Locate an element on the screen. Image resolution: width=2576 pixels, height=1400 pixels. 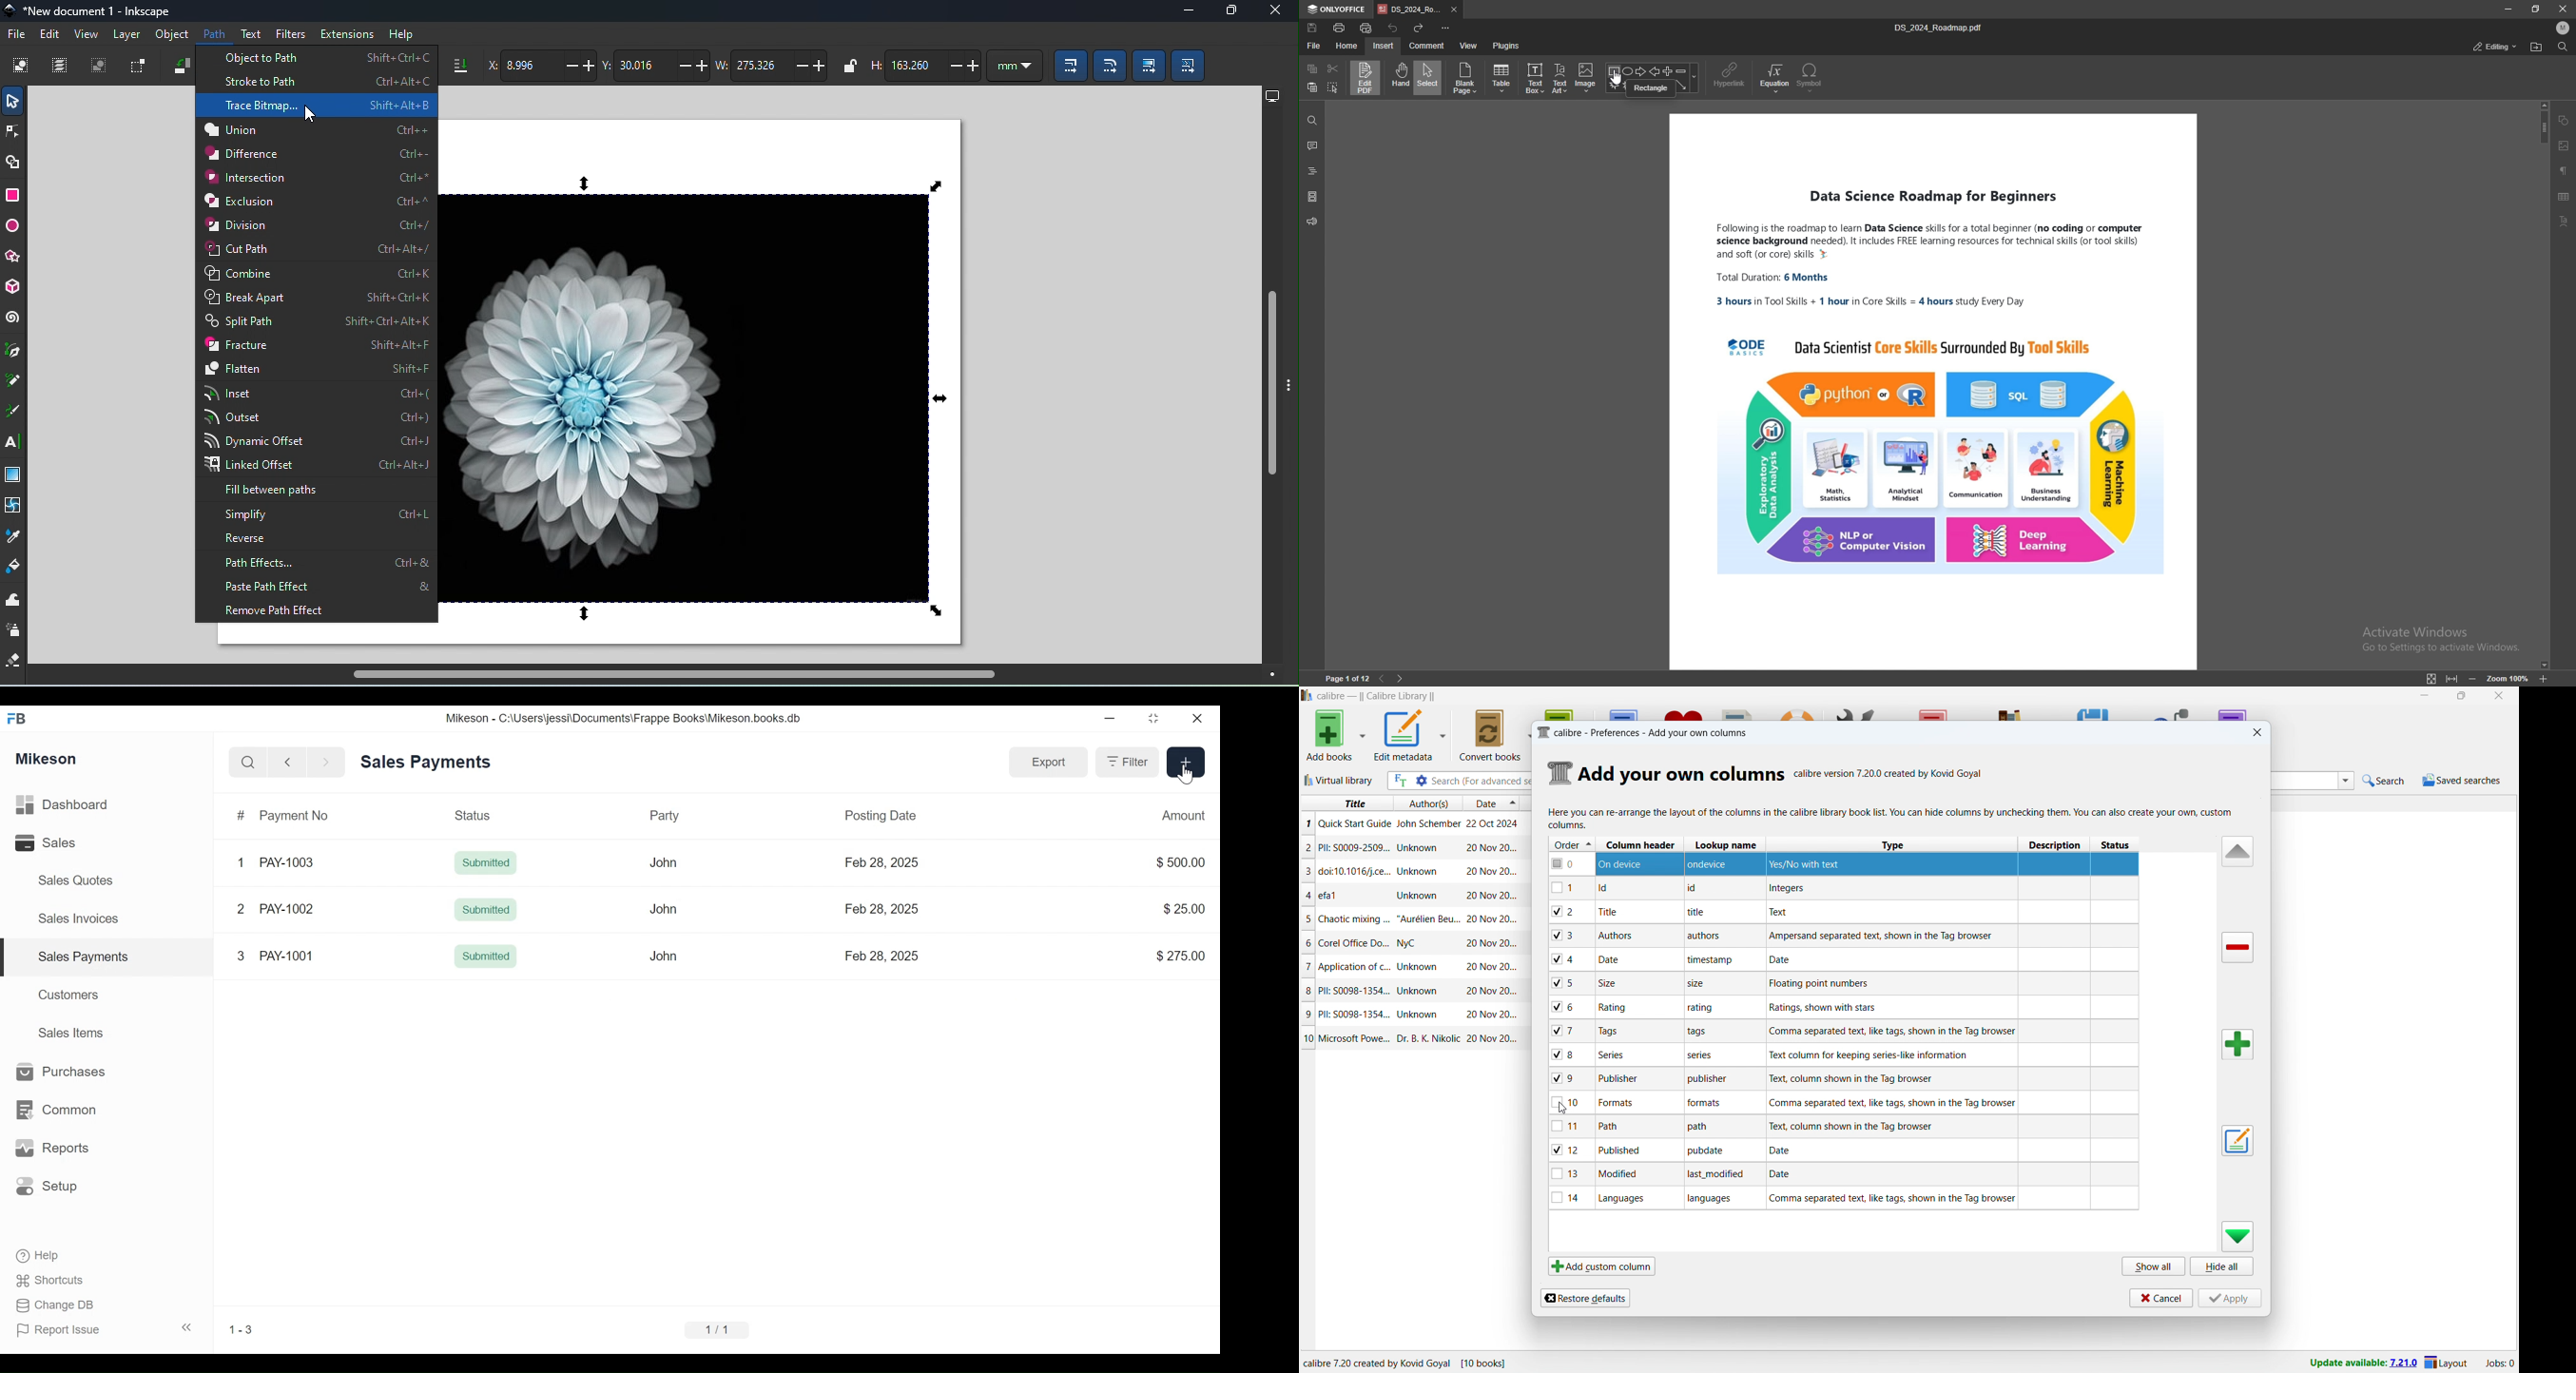
minimize is located at coordinates (2507, 9).